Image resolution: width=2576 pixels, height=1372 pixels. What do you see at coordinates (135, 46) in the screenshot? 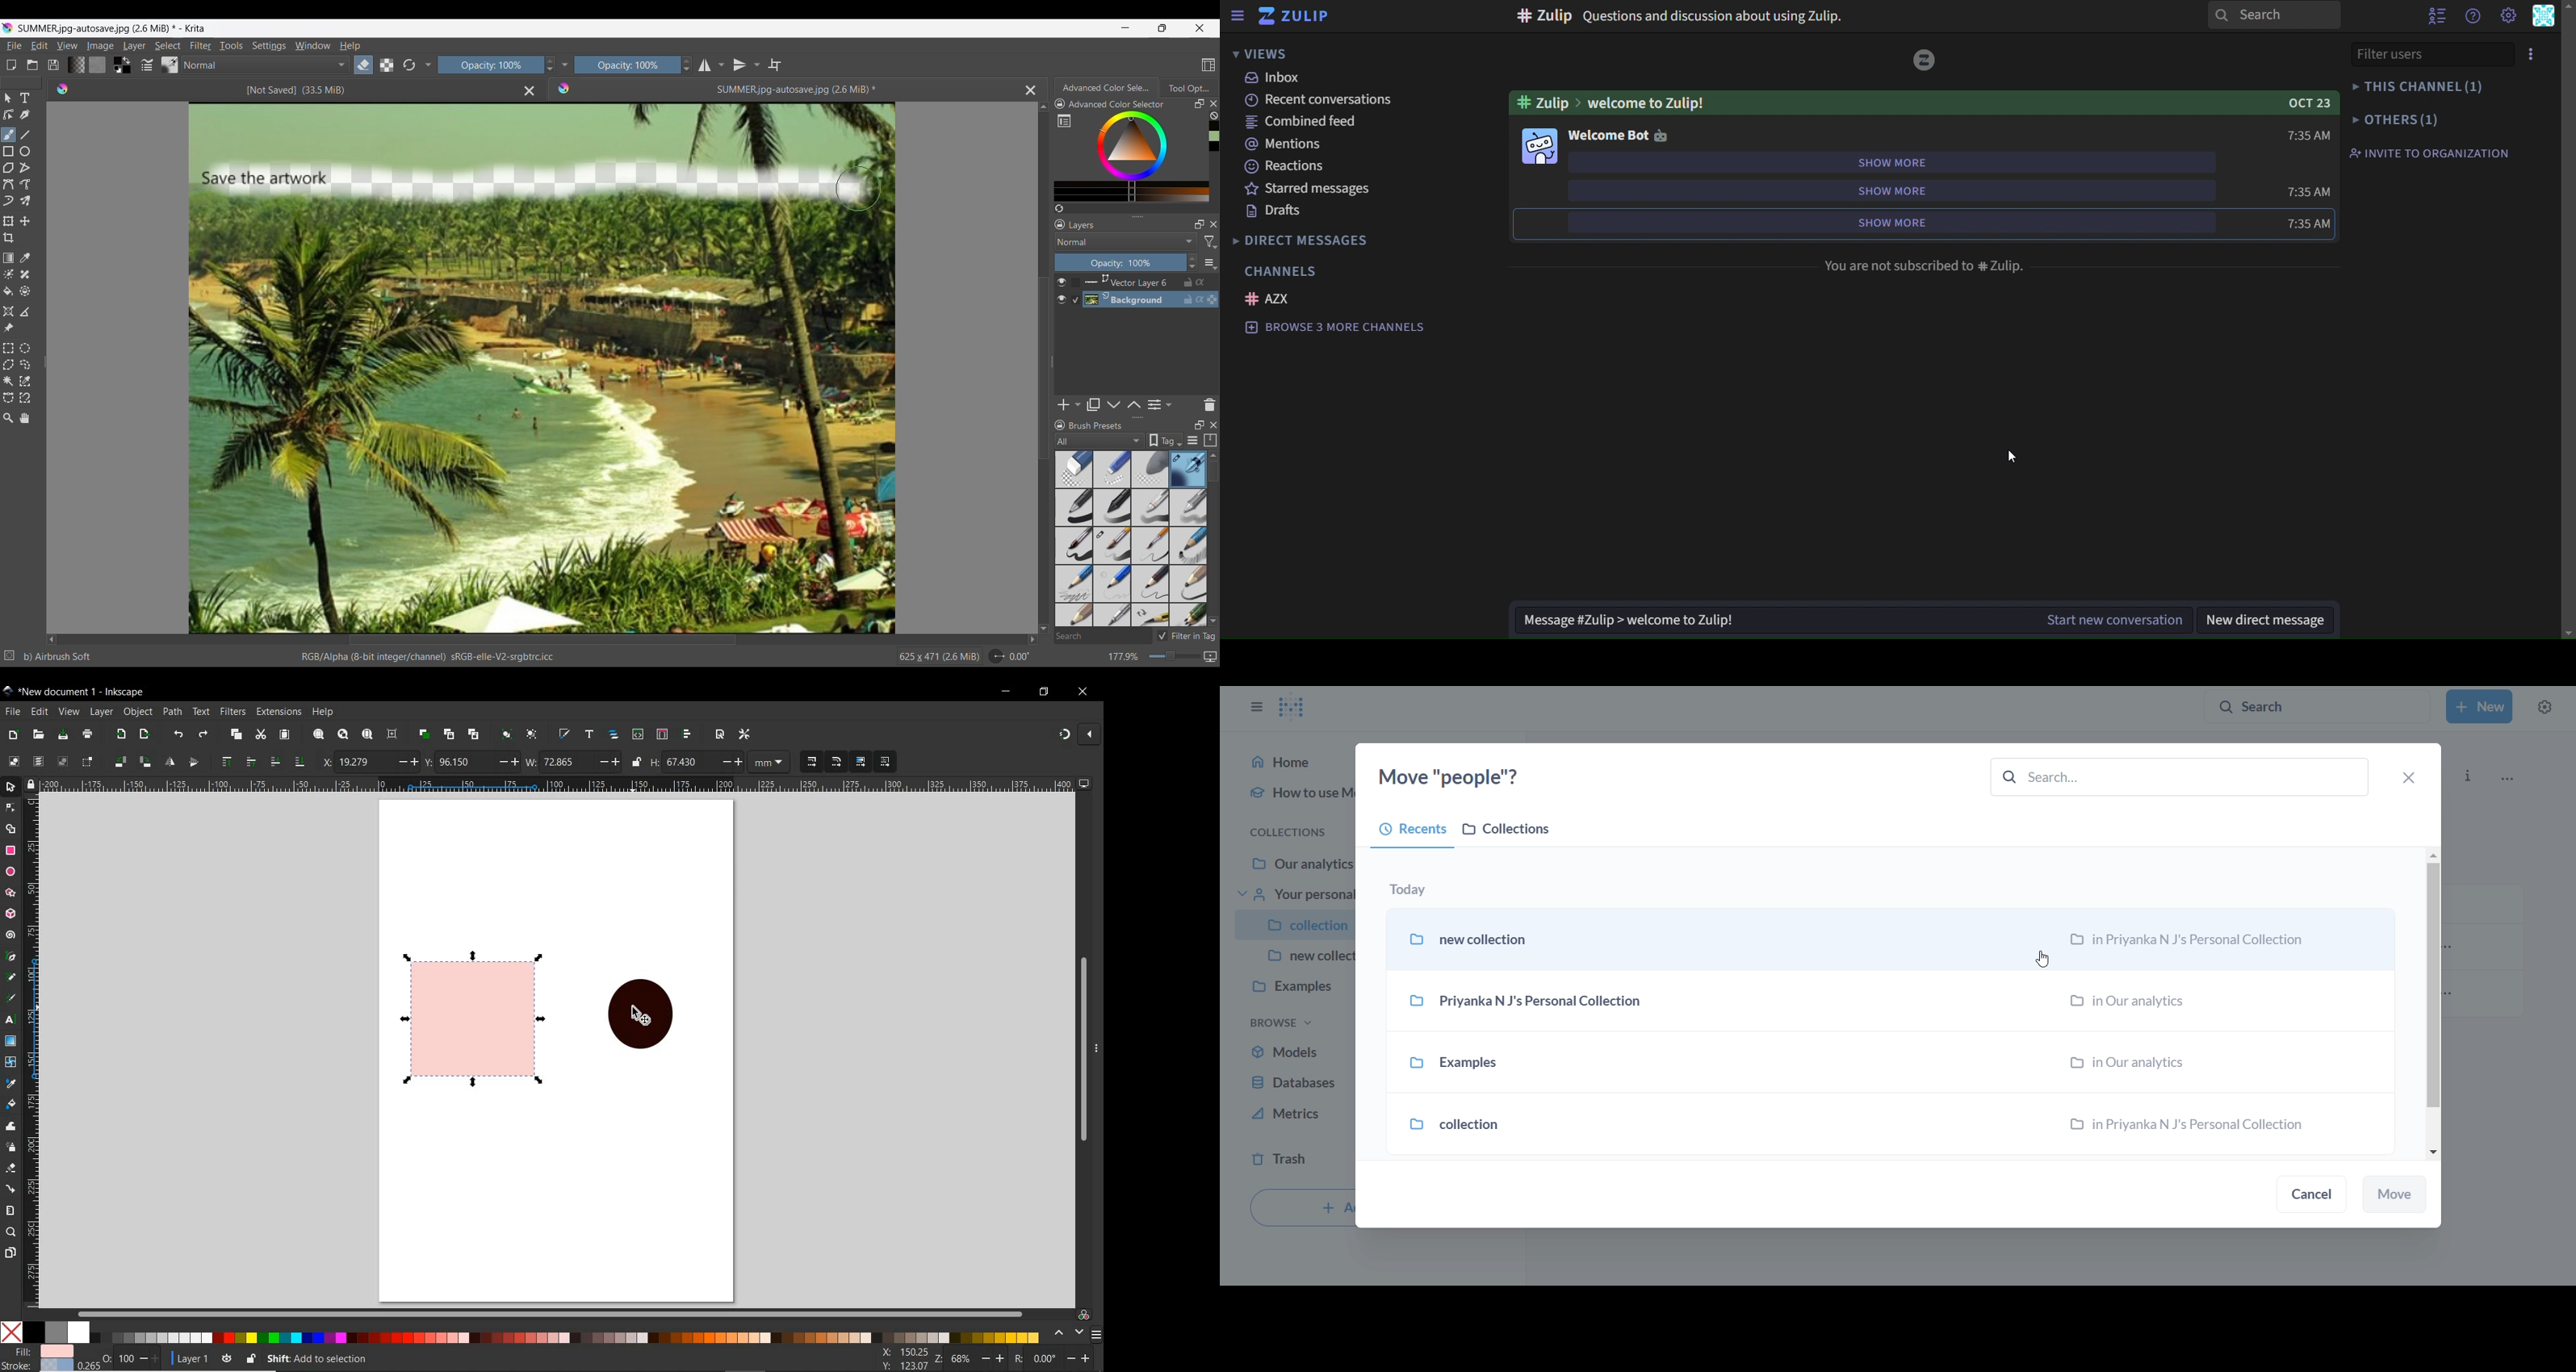
I see `Layer` at bounding box center [135, 46].